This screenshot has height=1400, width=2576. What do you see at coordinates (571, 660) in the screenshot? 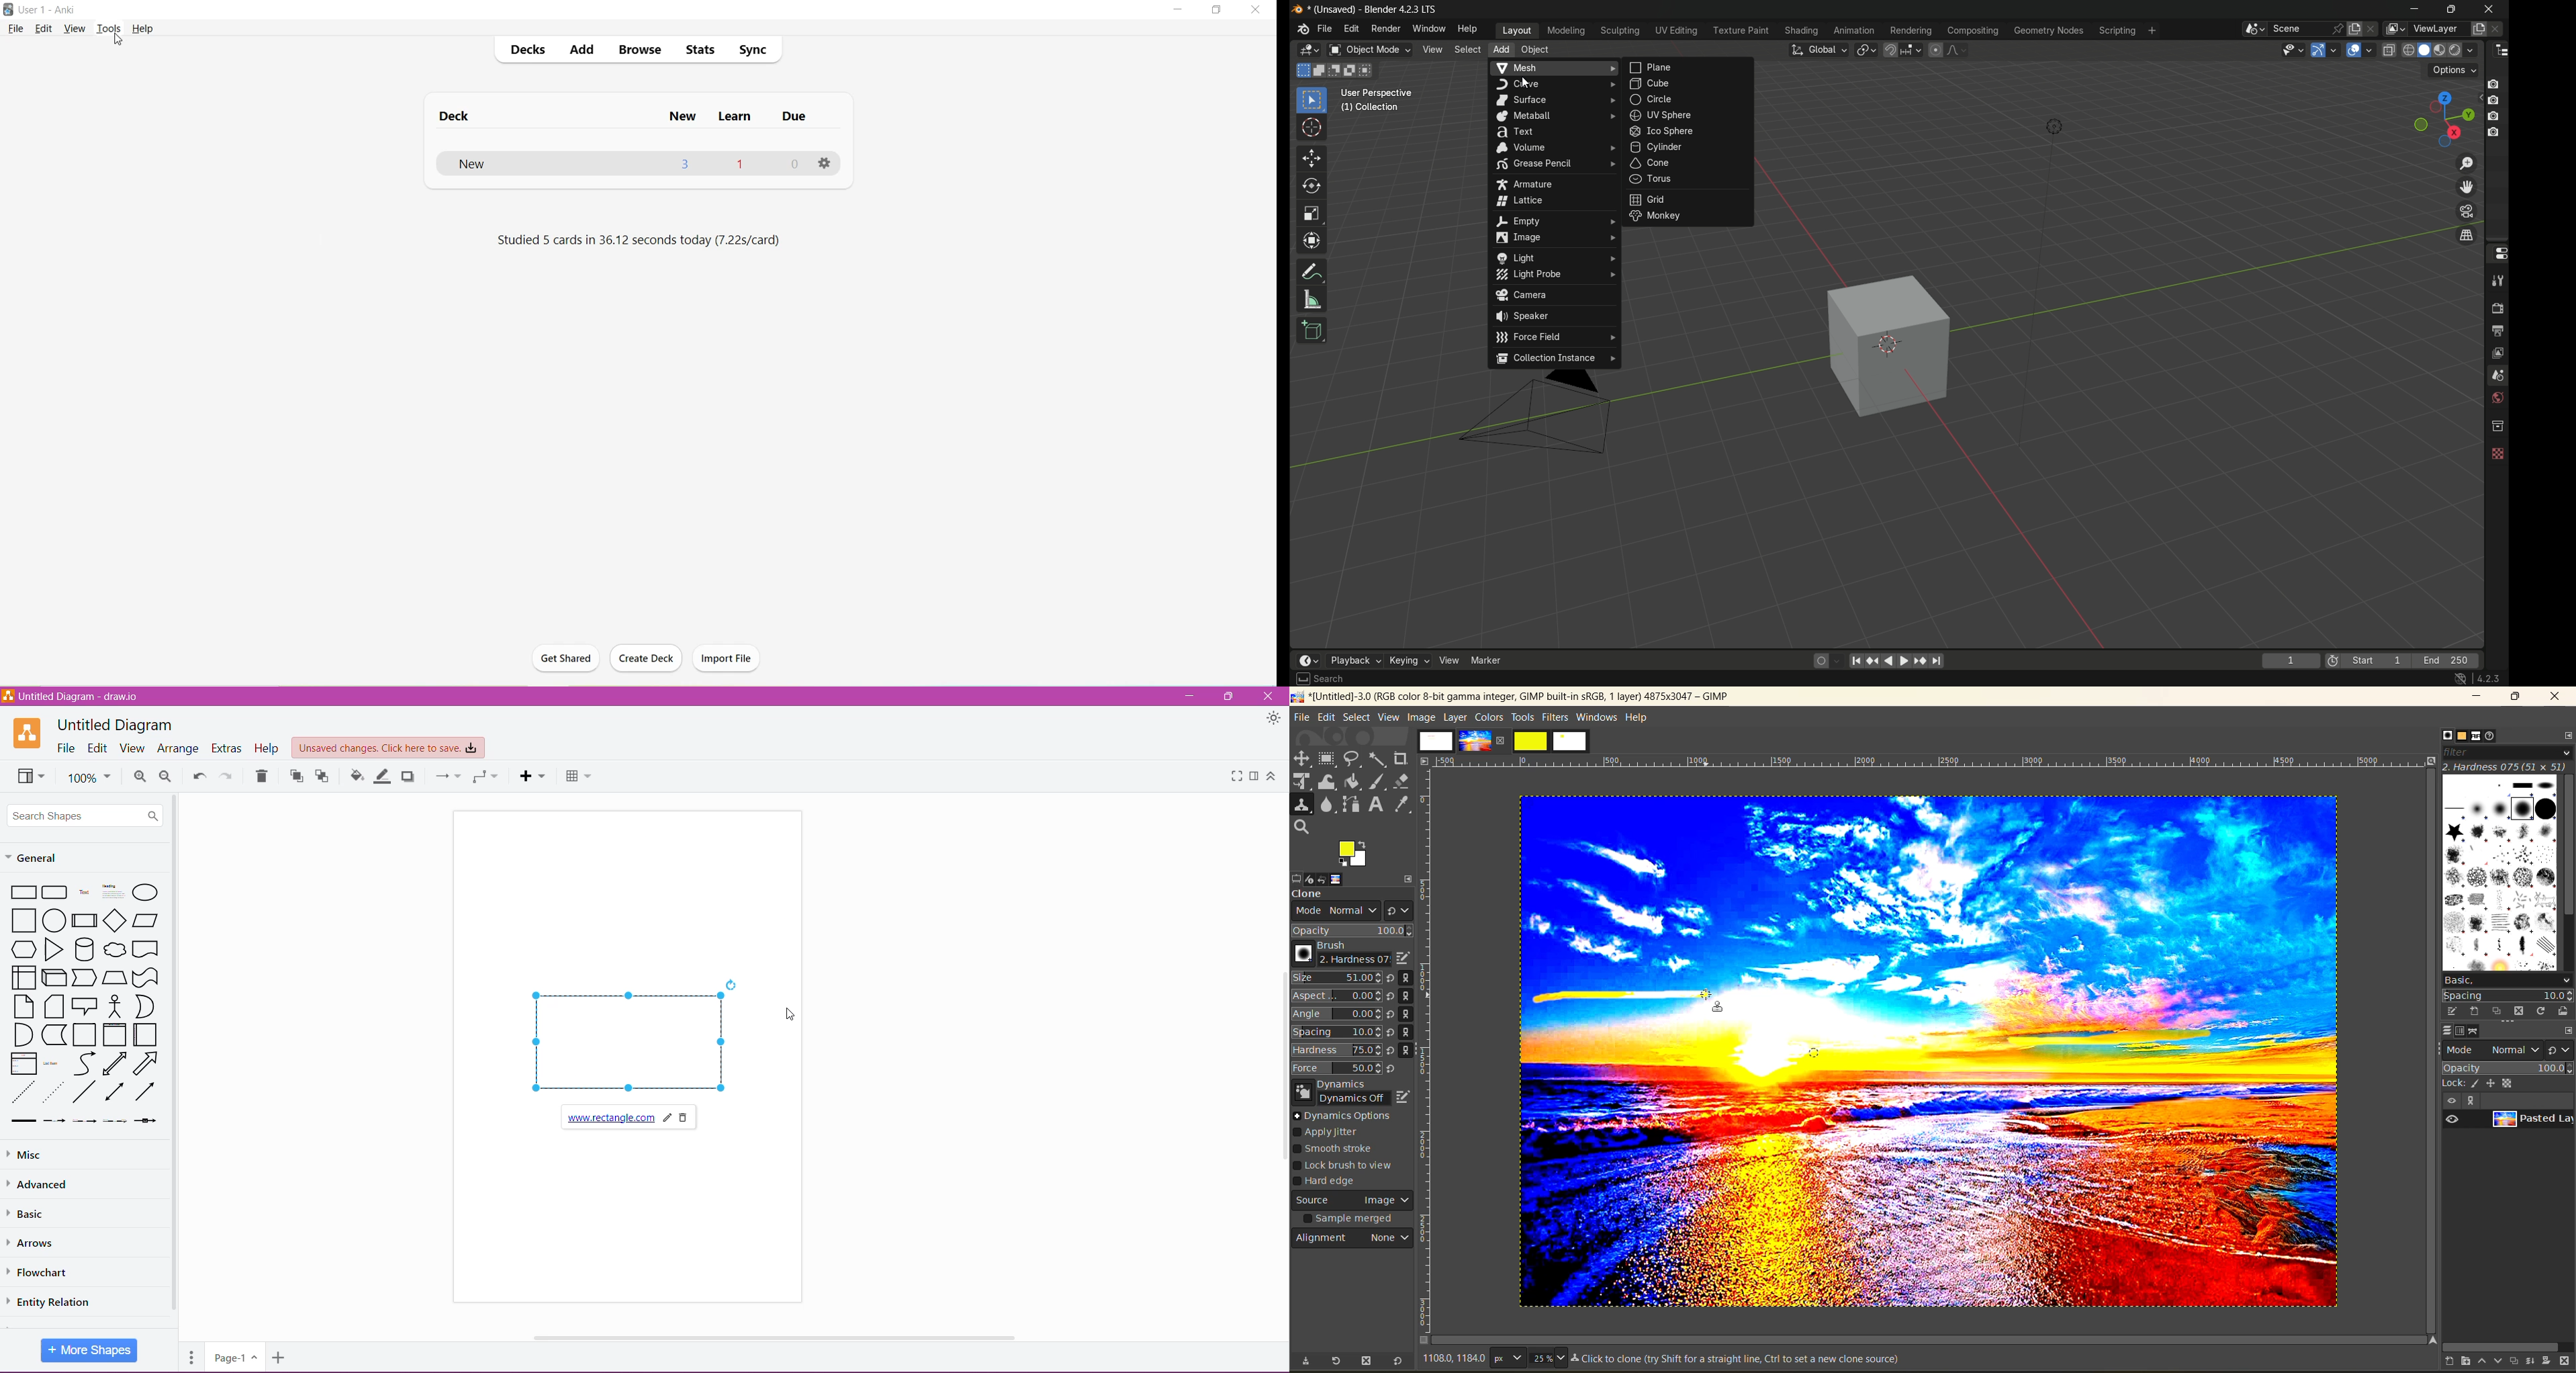
I see `Get Shared` at bounding box center [571, 660].